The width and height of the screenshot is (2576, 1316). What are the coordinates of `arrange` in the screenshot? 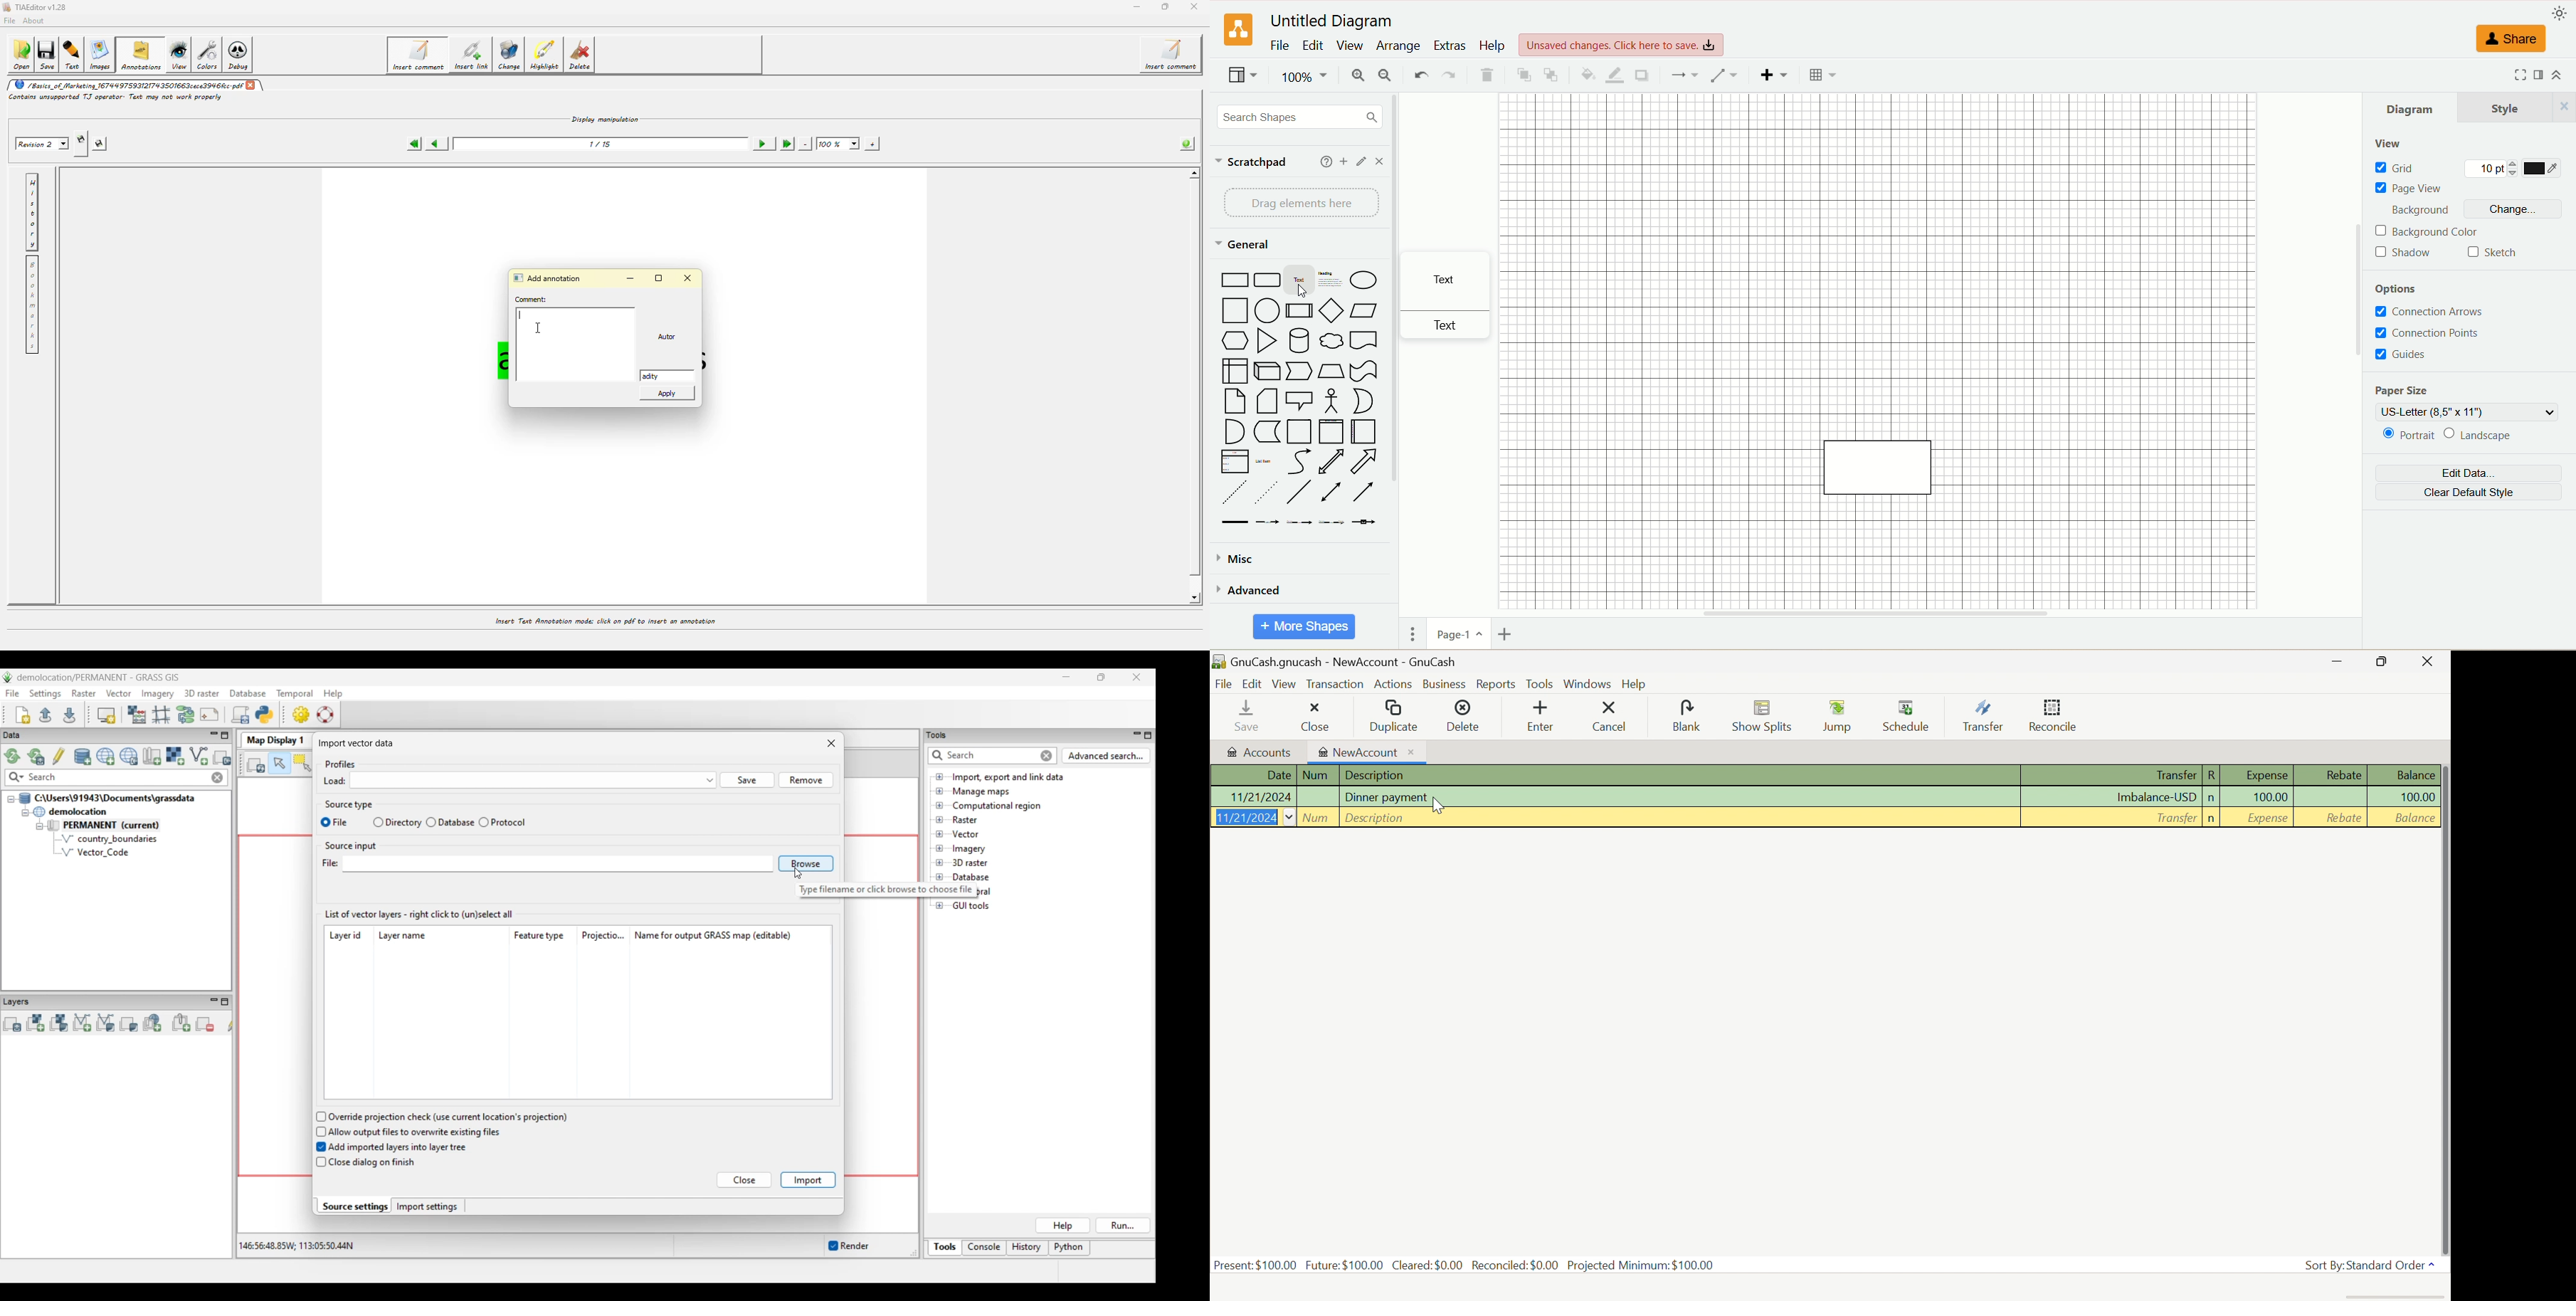 It's located at (1399, 46).